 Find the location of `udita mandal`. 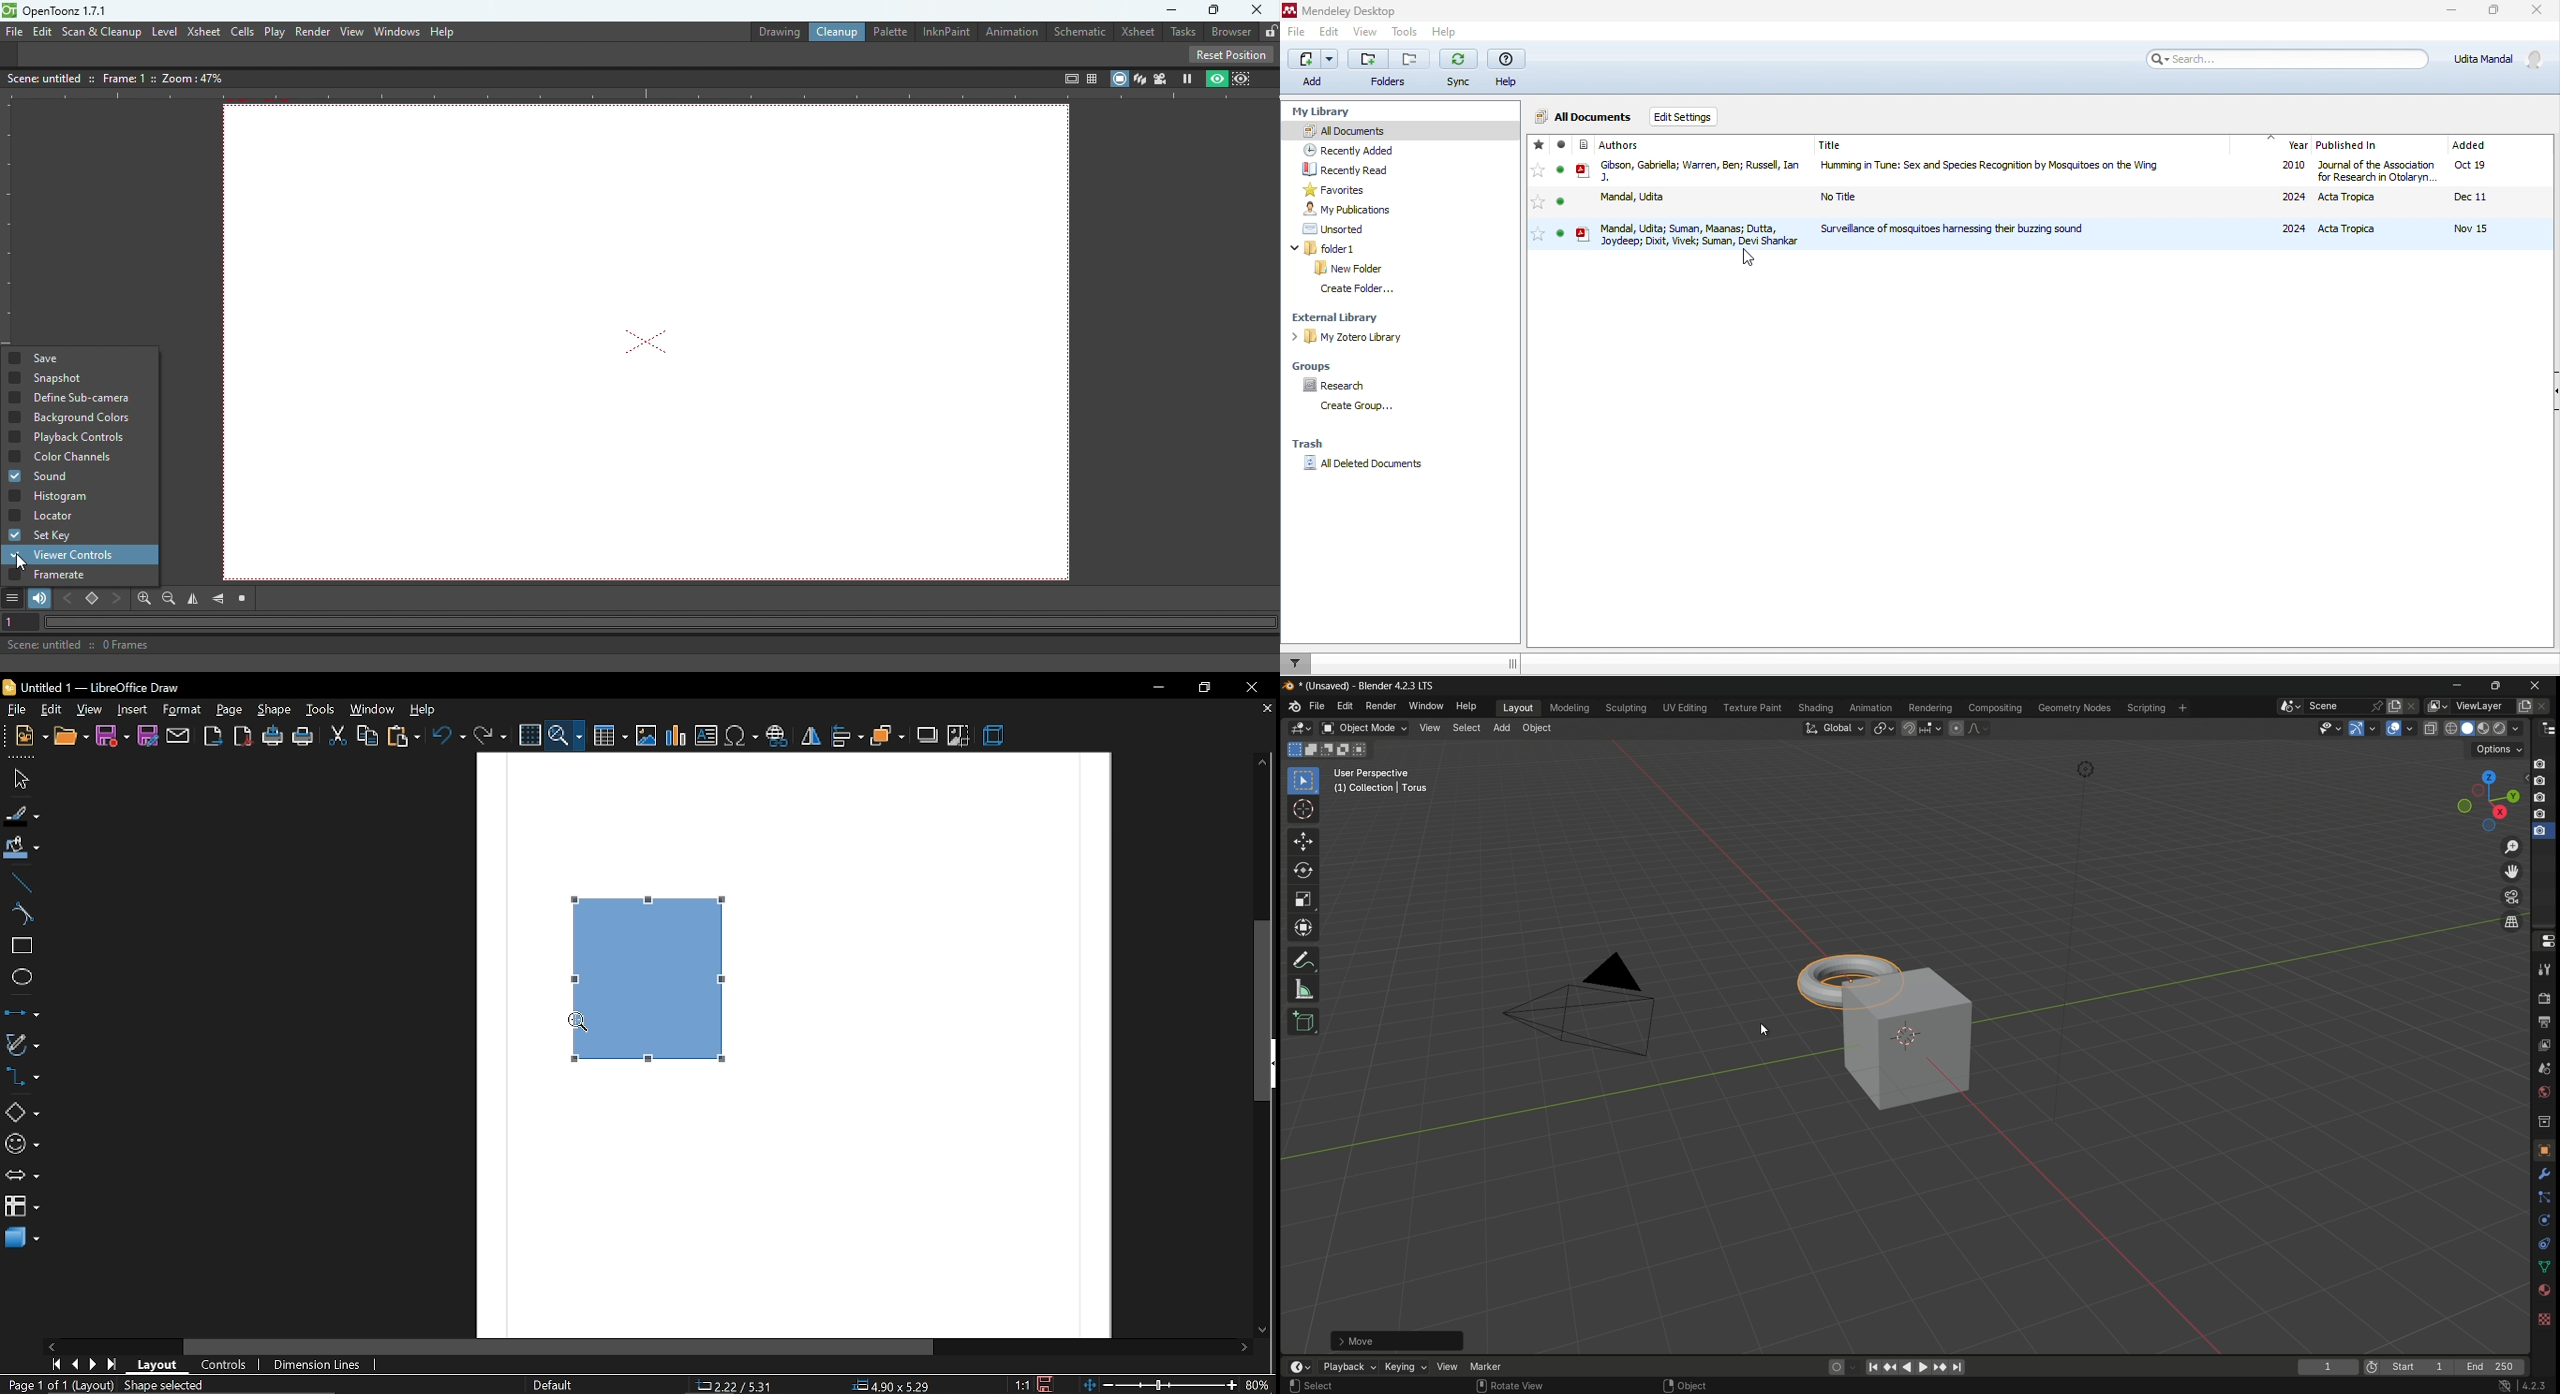

udita mandal is located at coordinates (2494, 59).